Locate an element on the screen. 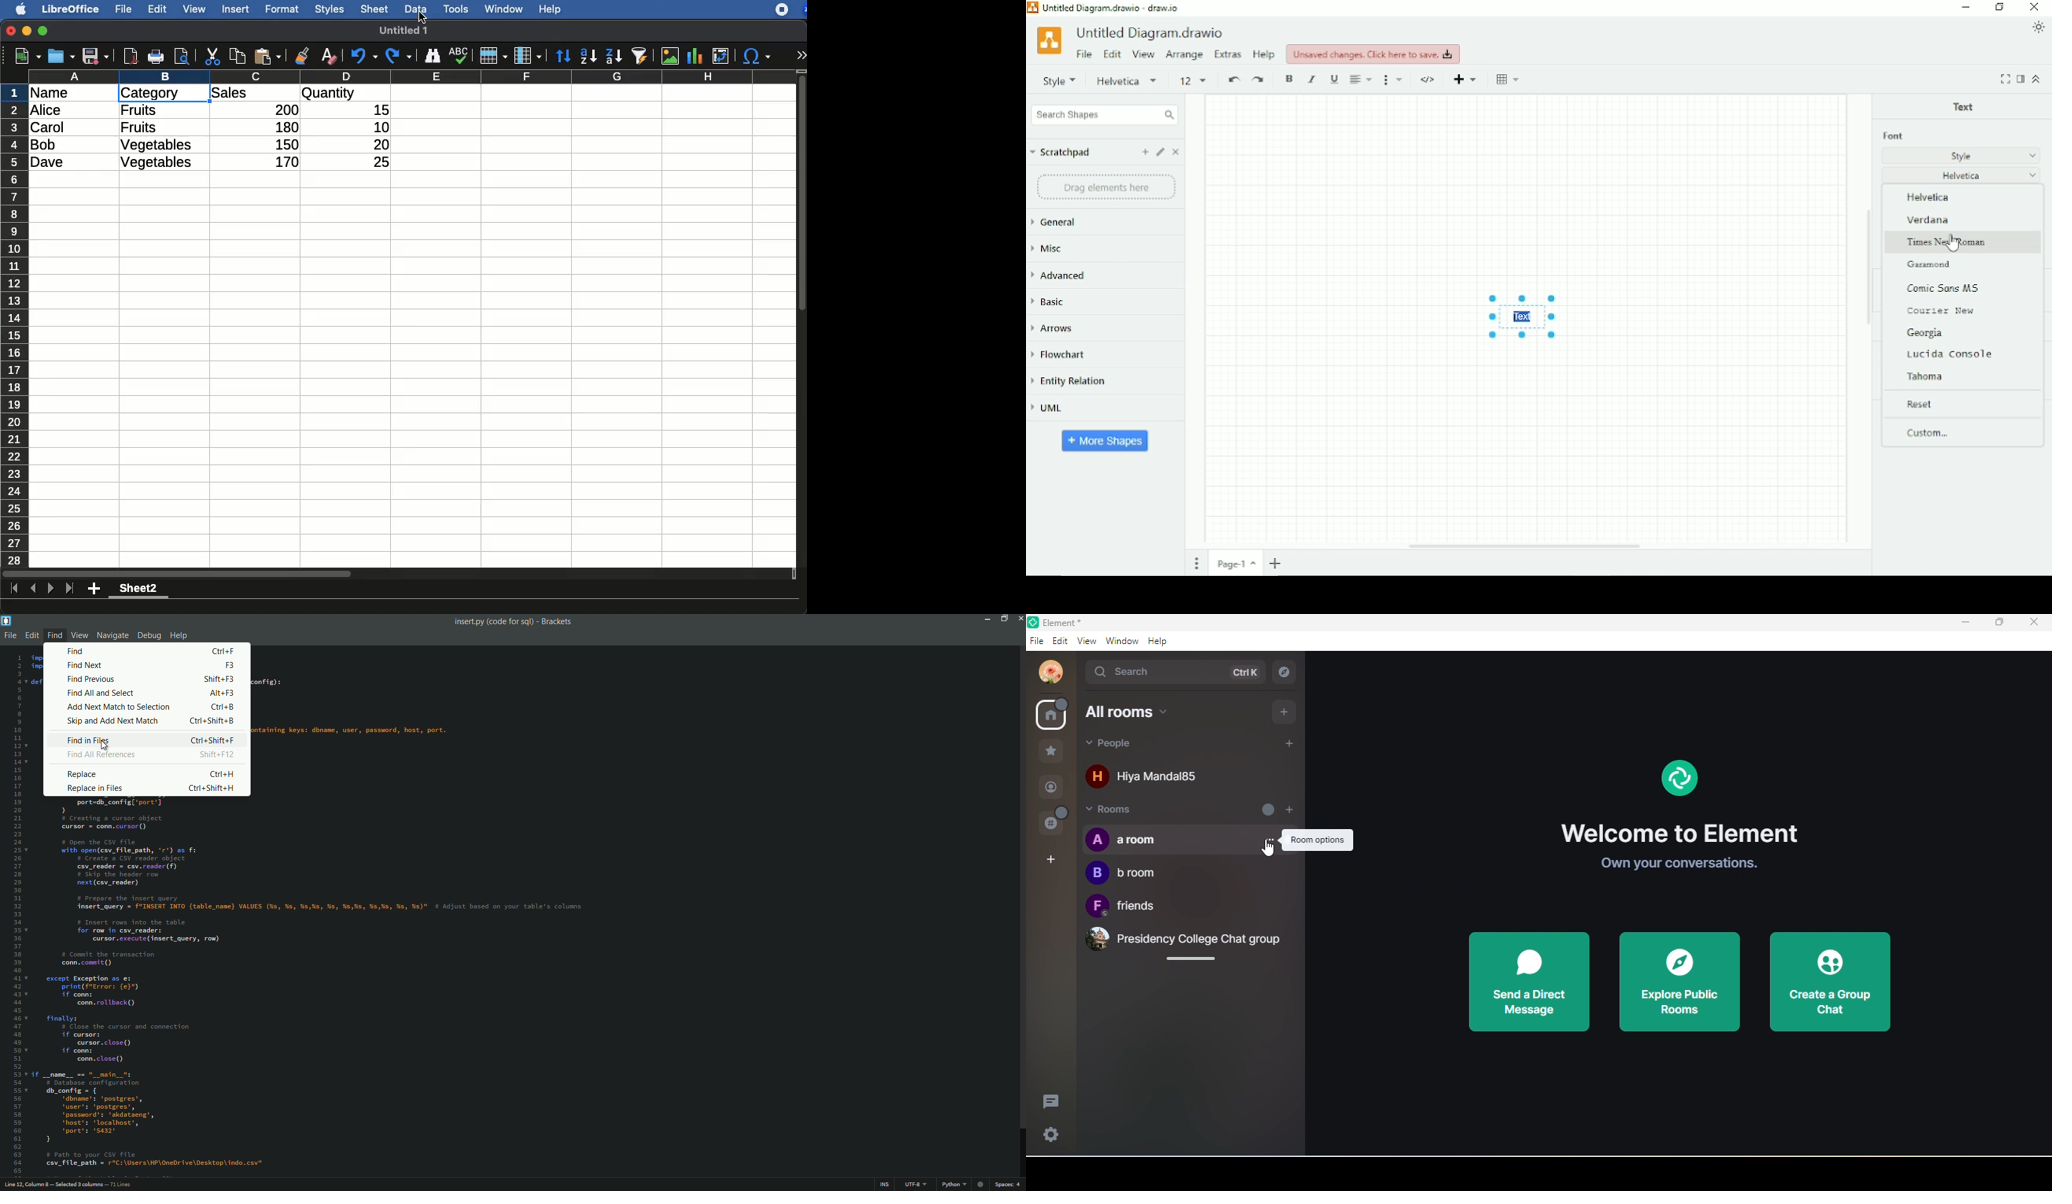 This screenshot has height=1204, width=2072. Appearance is located at coordinates (2038, 28).